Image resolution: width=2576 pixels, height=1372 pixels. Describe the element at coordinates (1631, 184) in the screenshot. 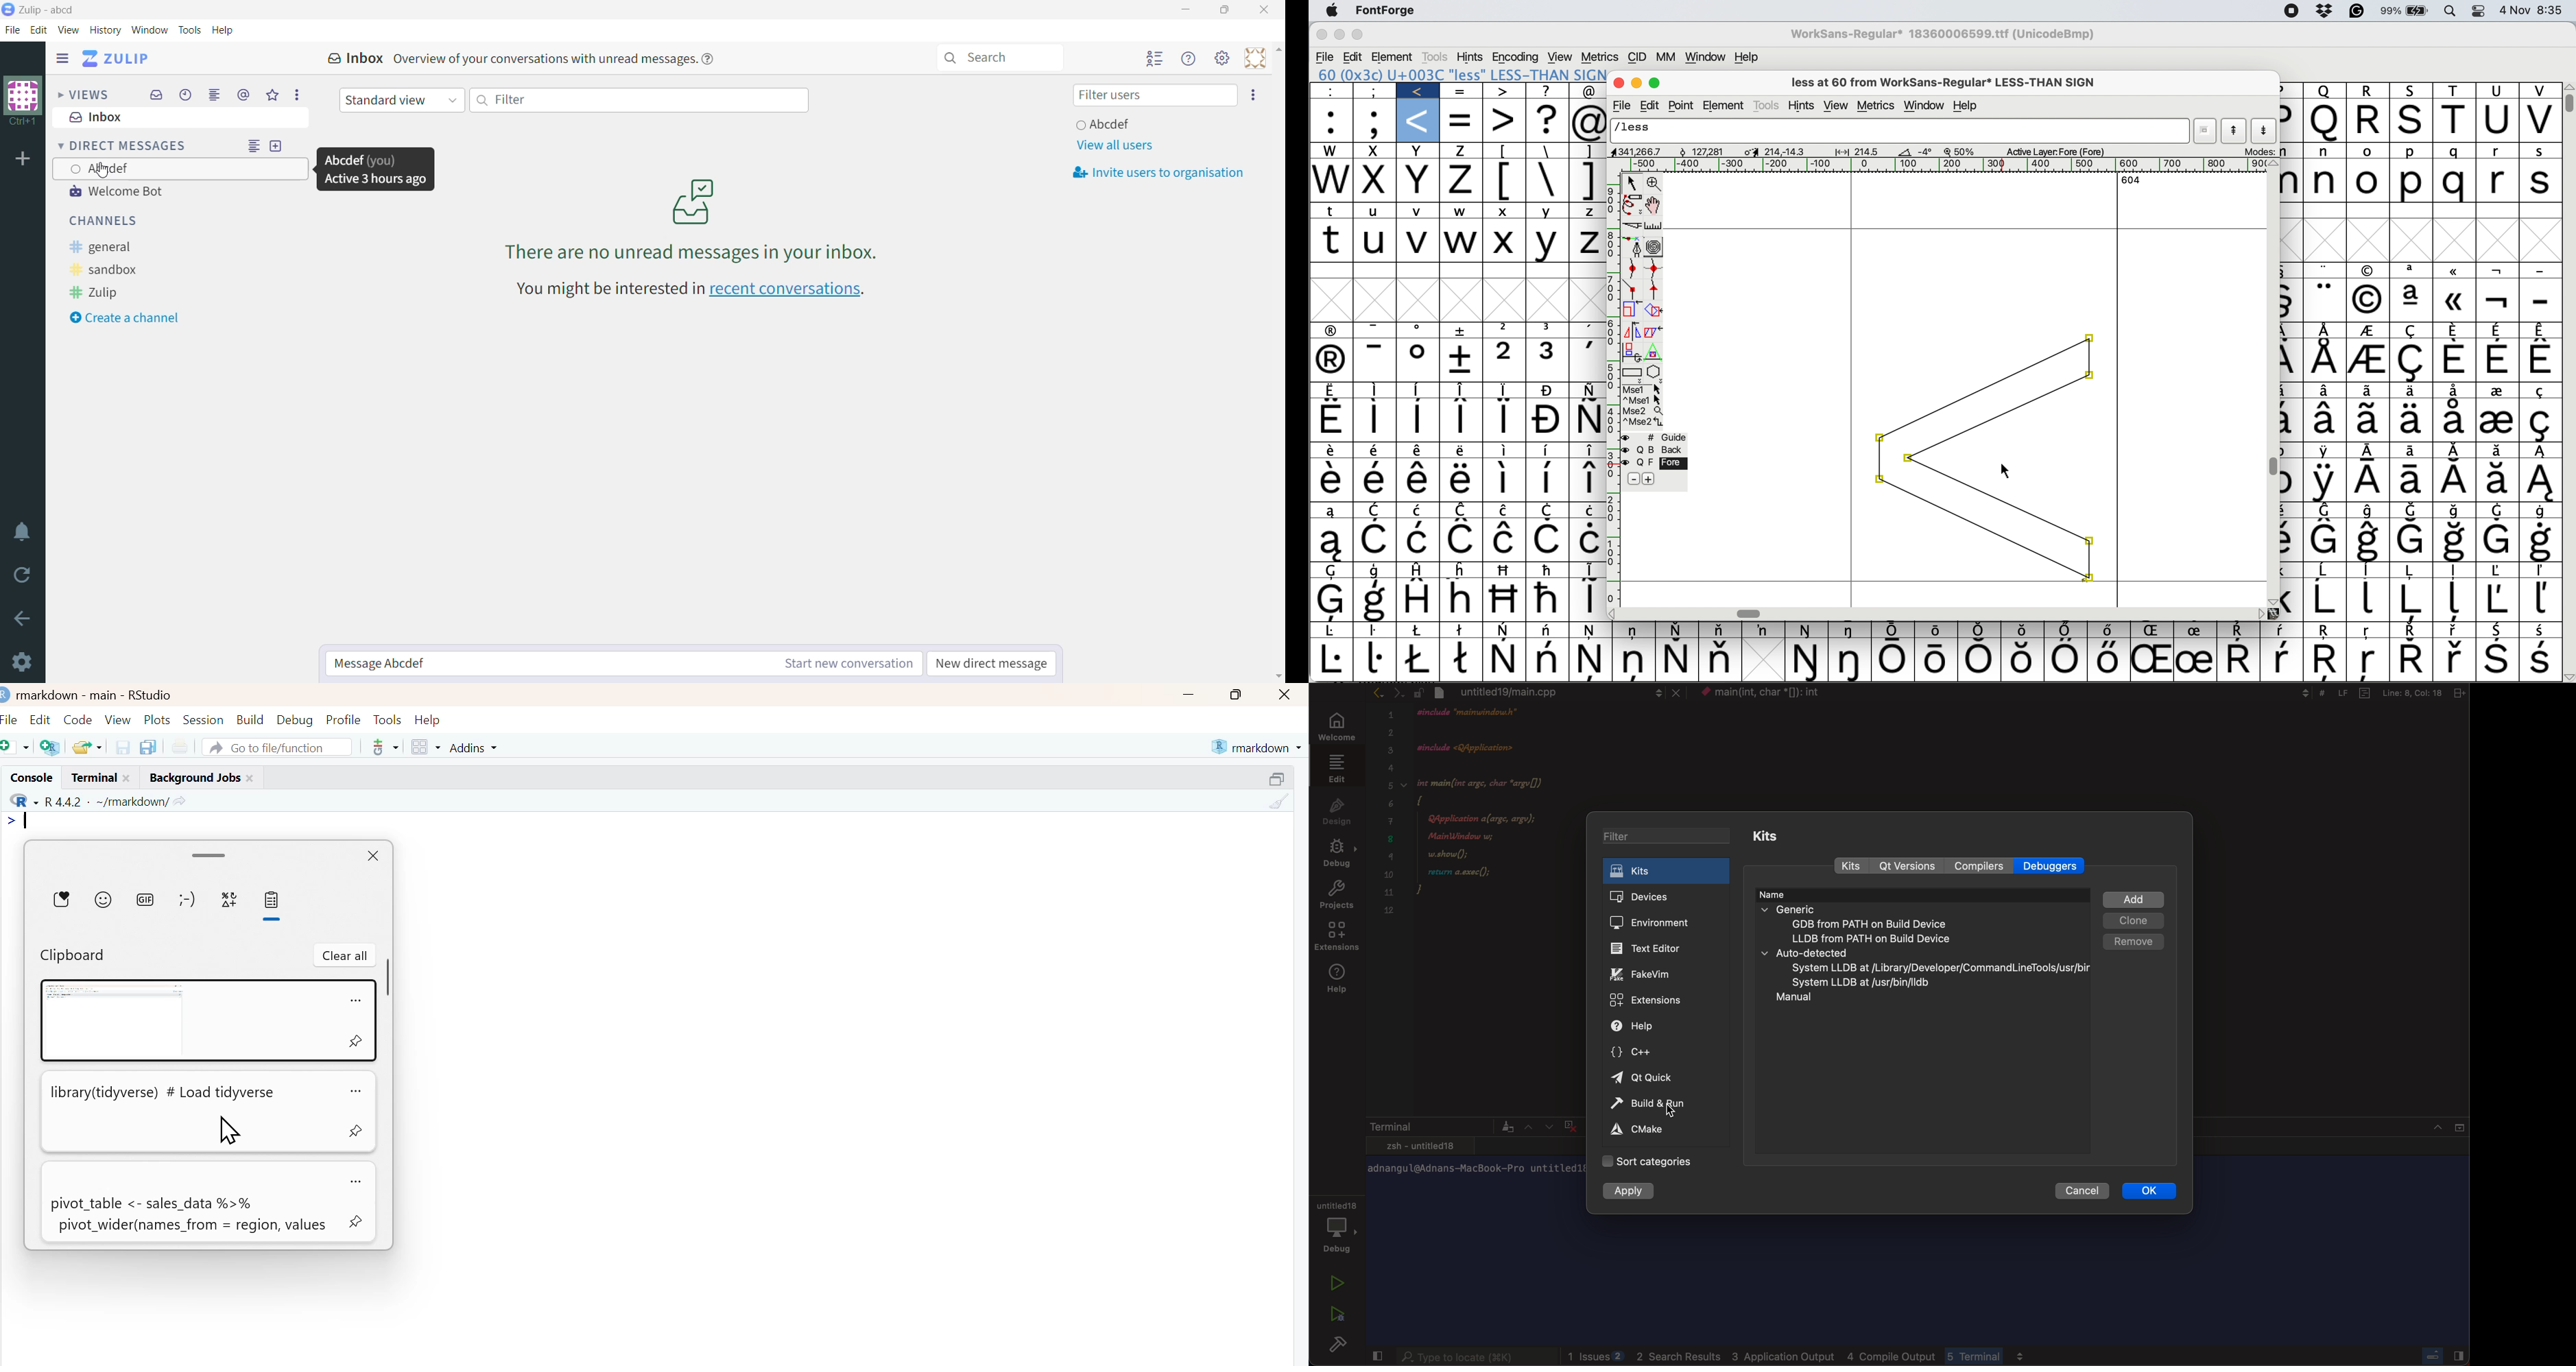

I see `select` at that location.